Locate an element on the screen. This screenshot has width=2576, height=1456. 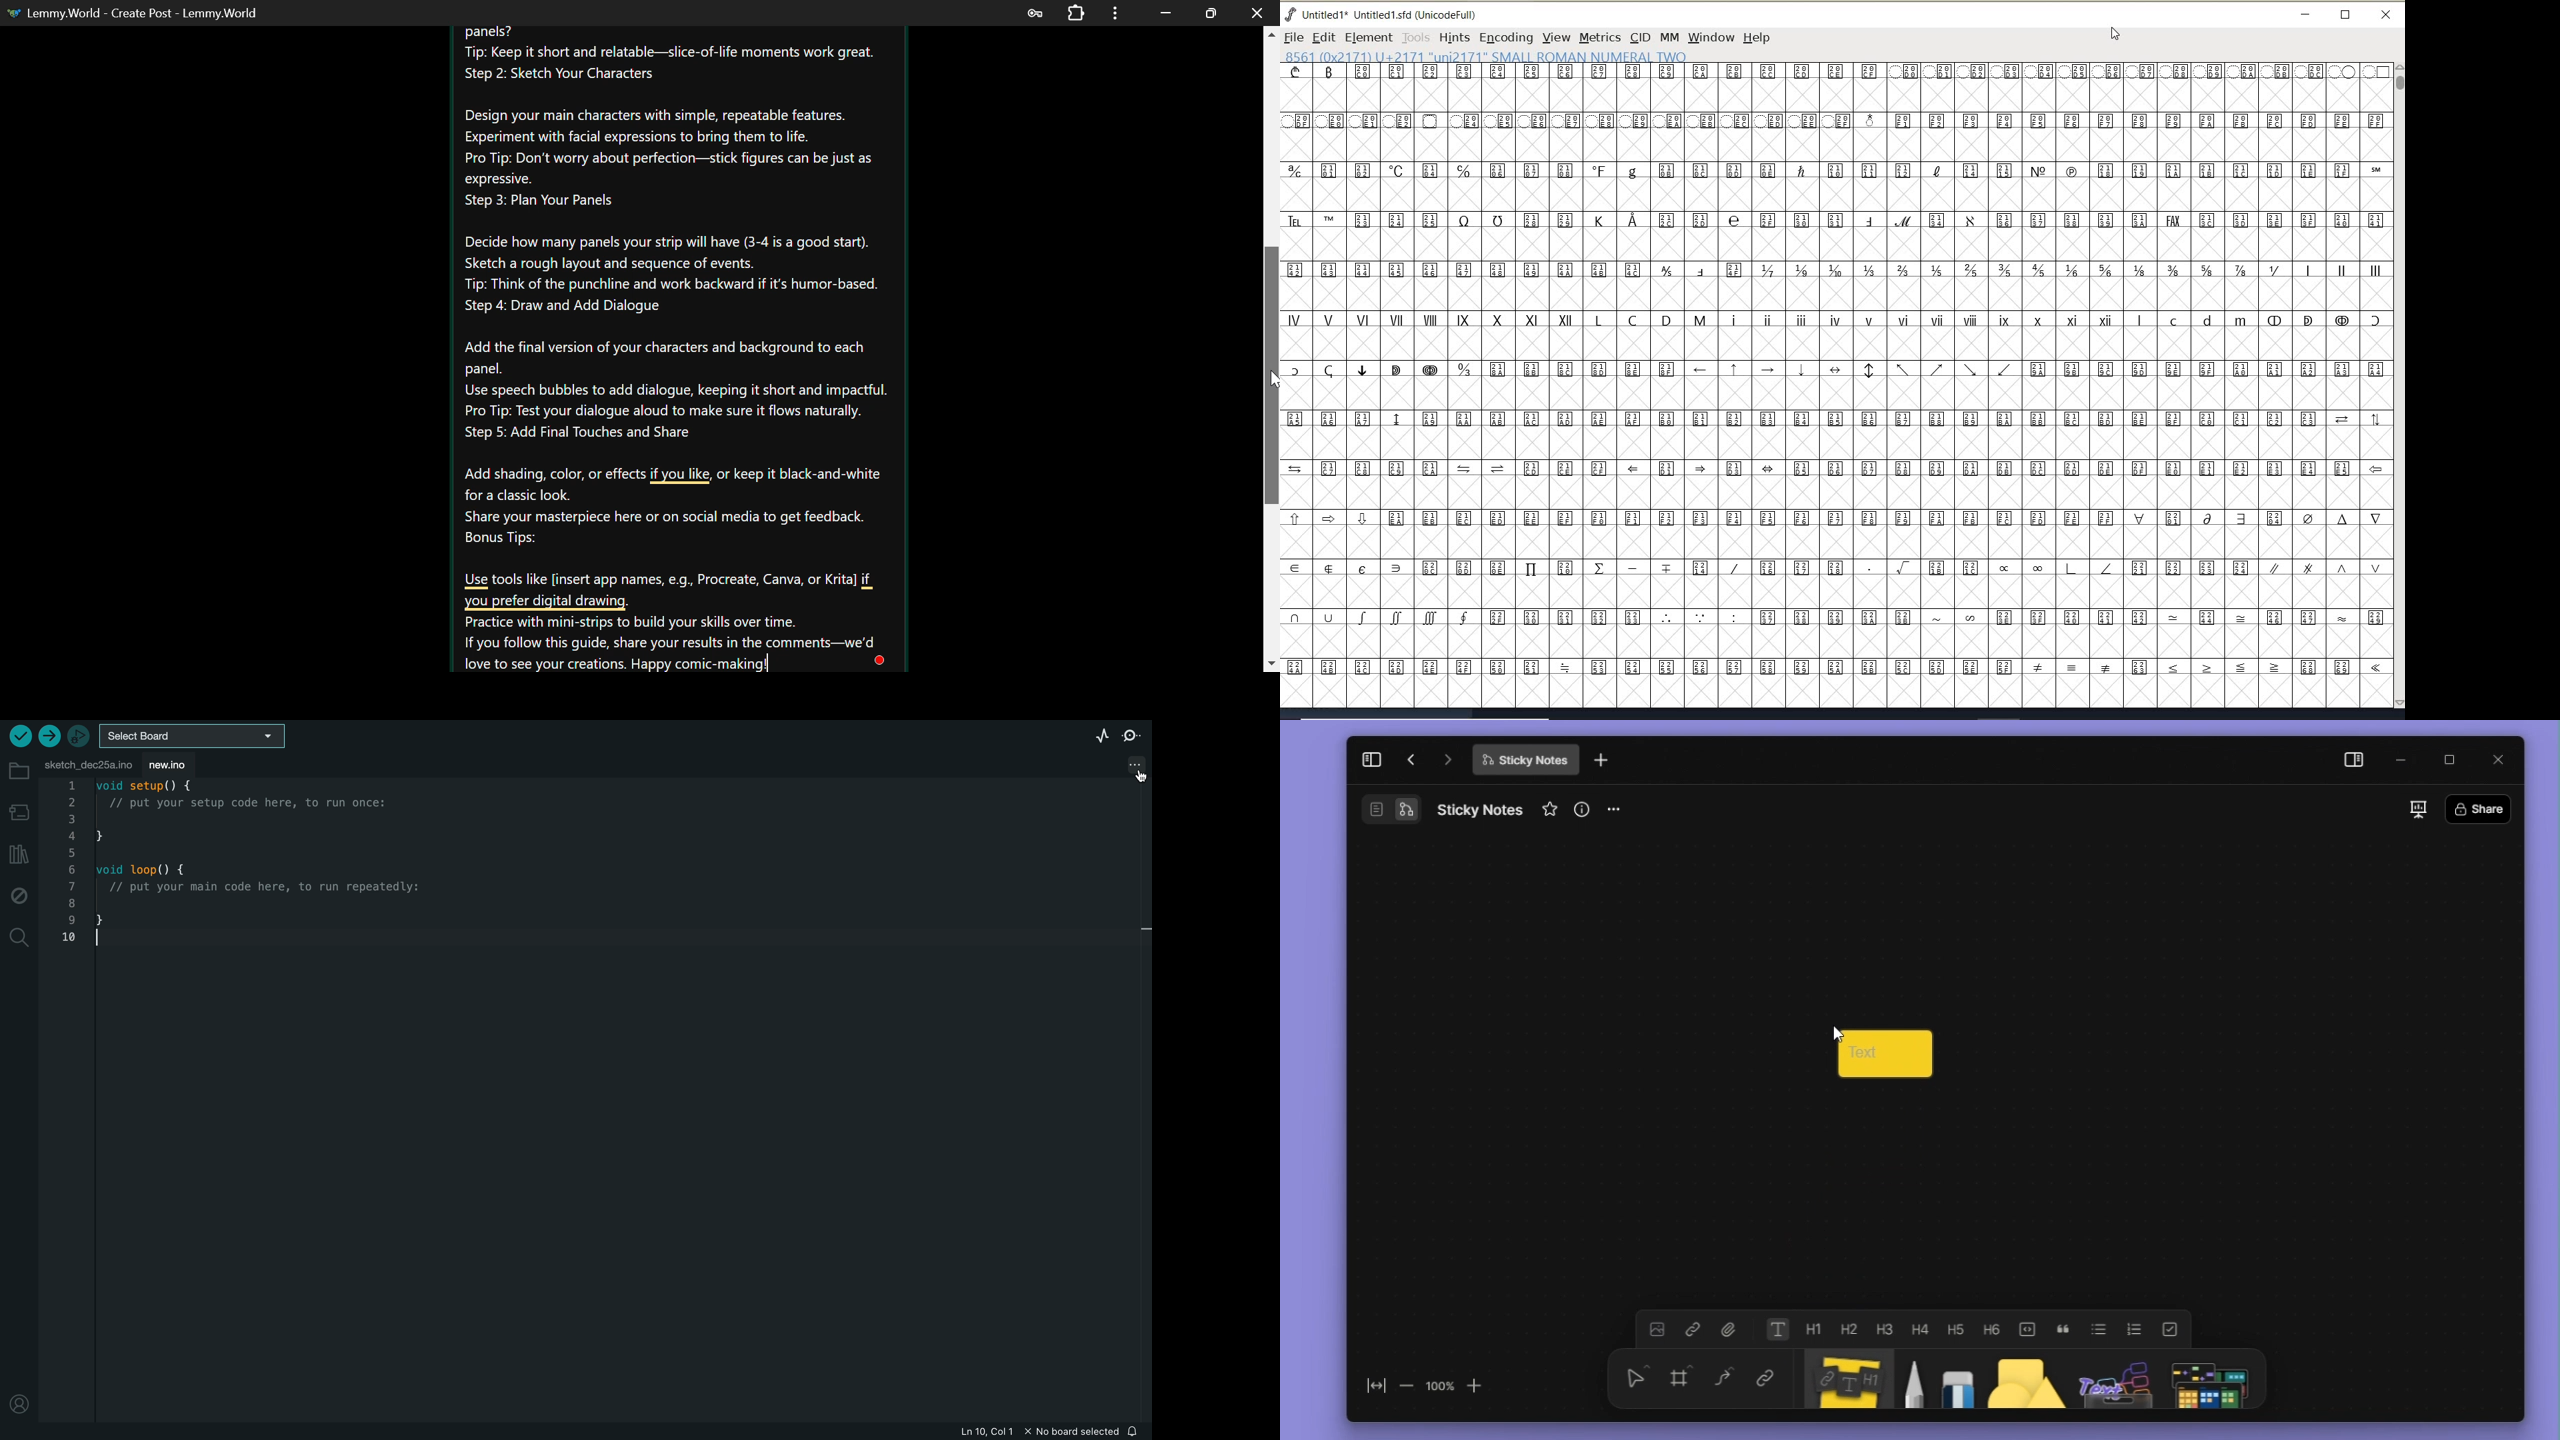
maximize is located at coordinates (2450, 760).